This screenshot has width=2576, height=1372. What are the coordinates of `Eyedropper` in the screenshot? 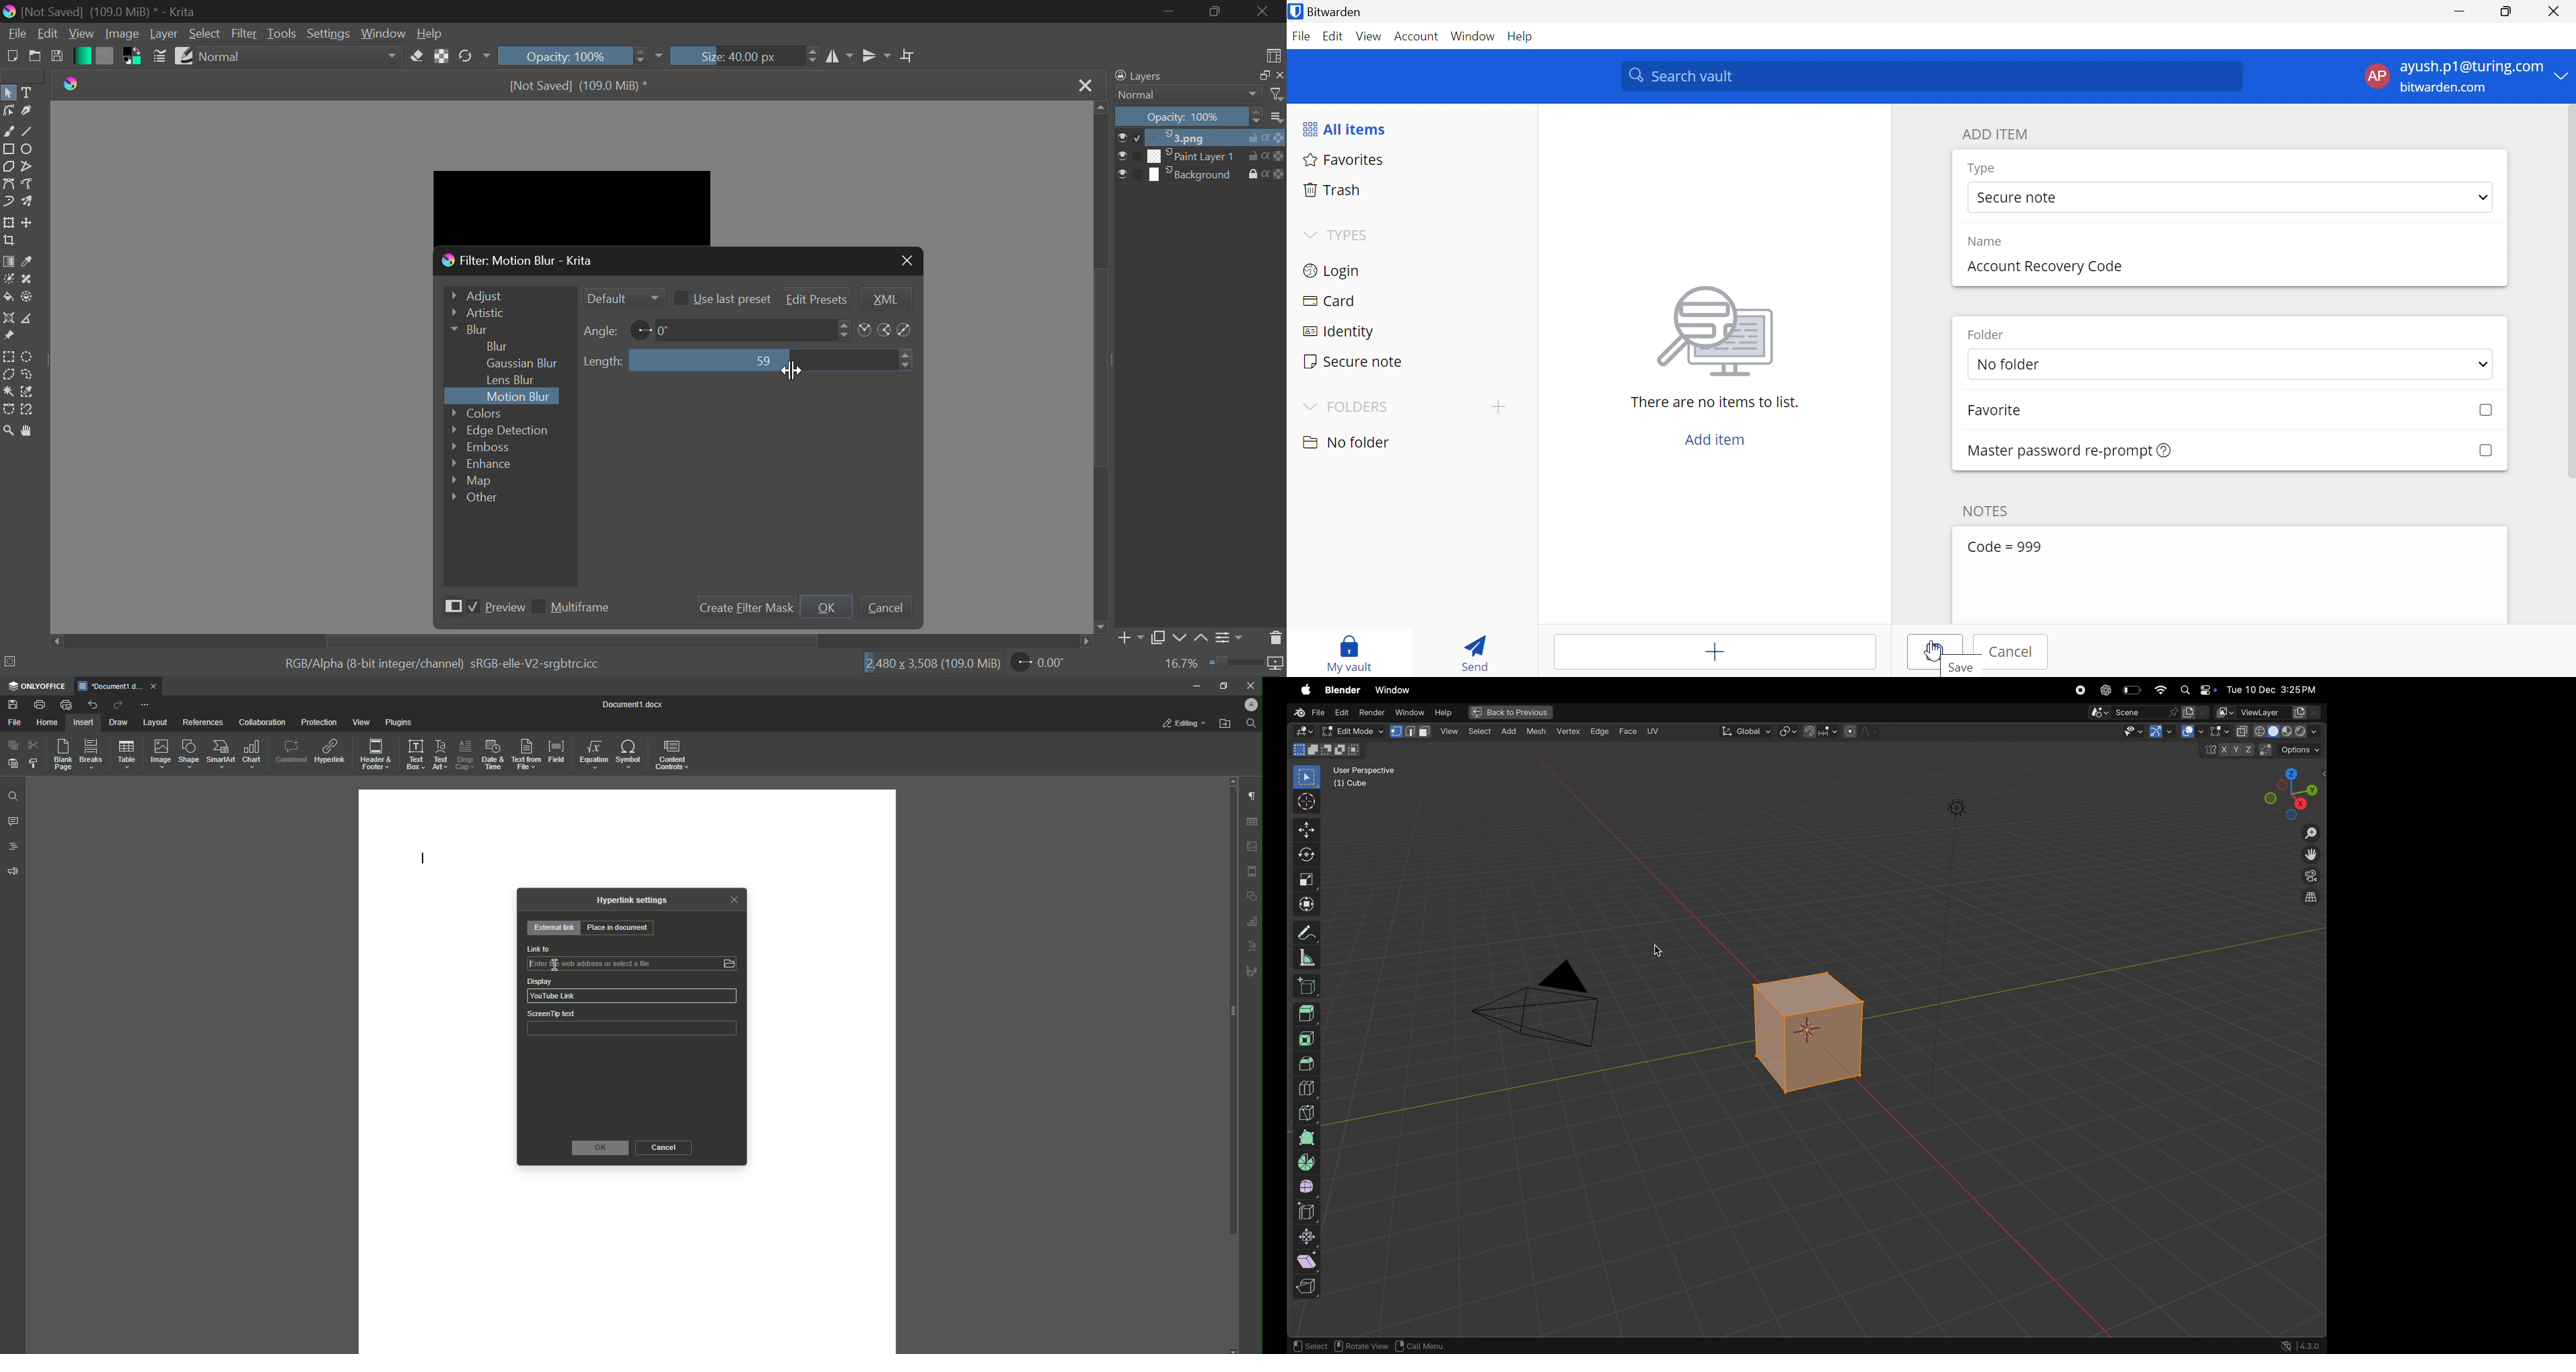 It's located at (29, 261).